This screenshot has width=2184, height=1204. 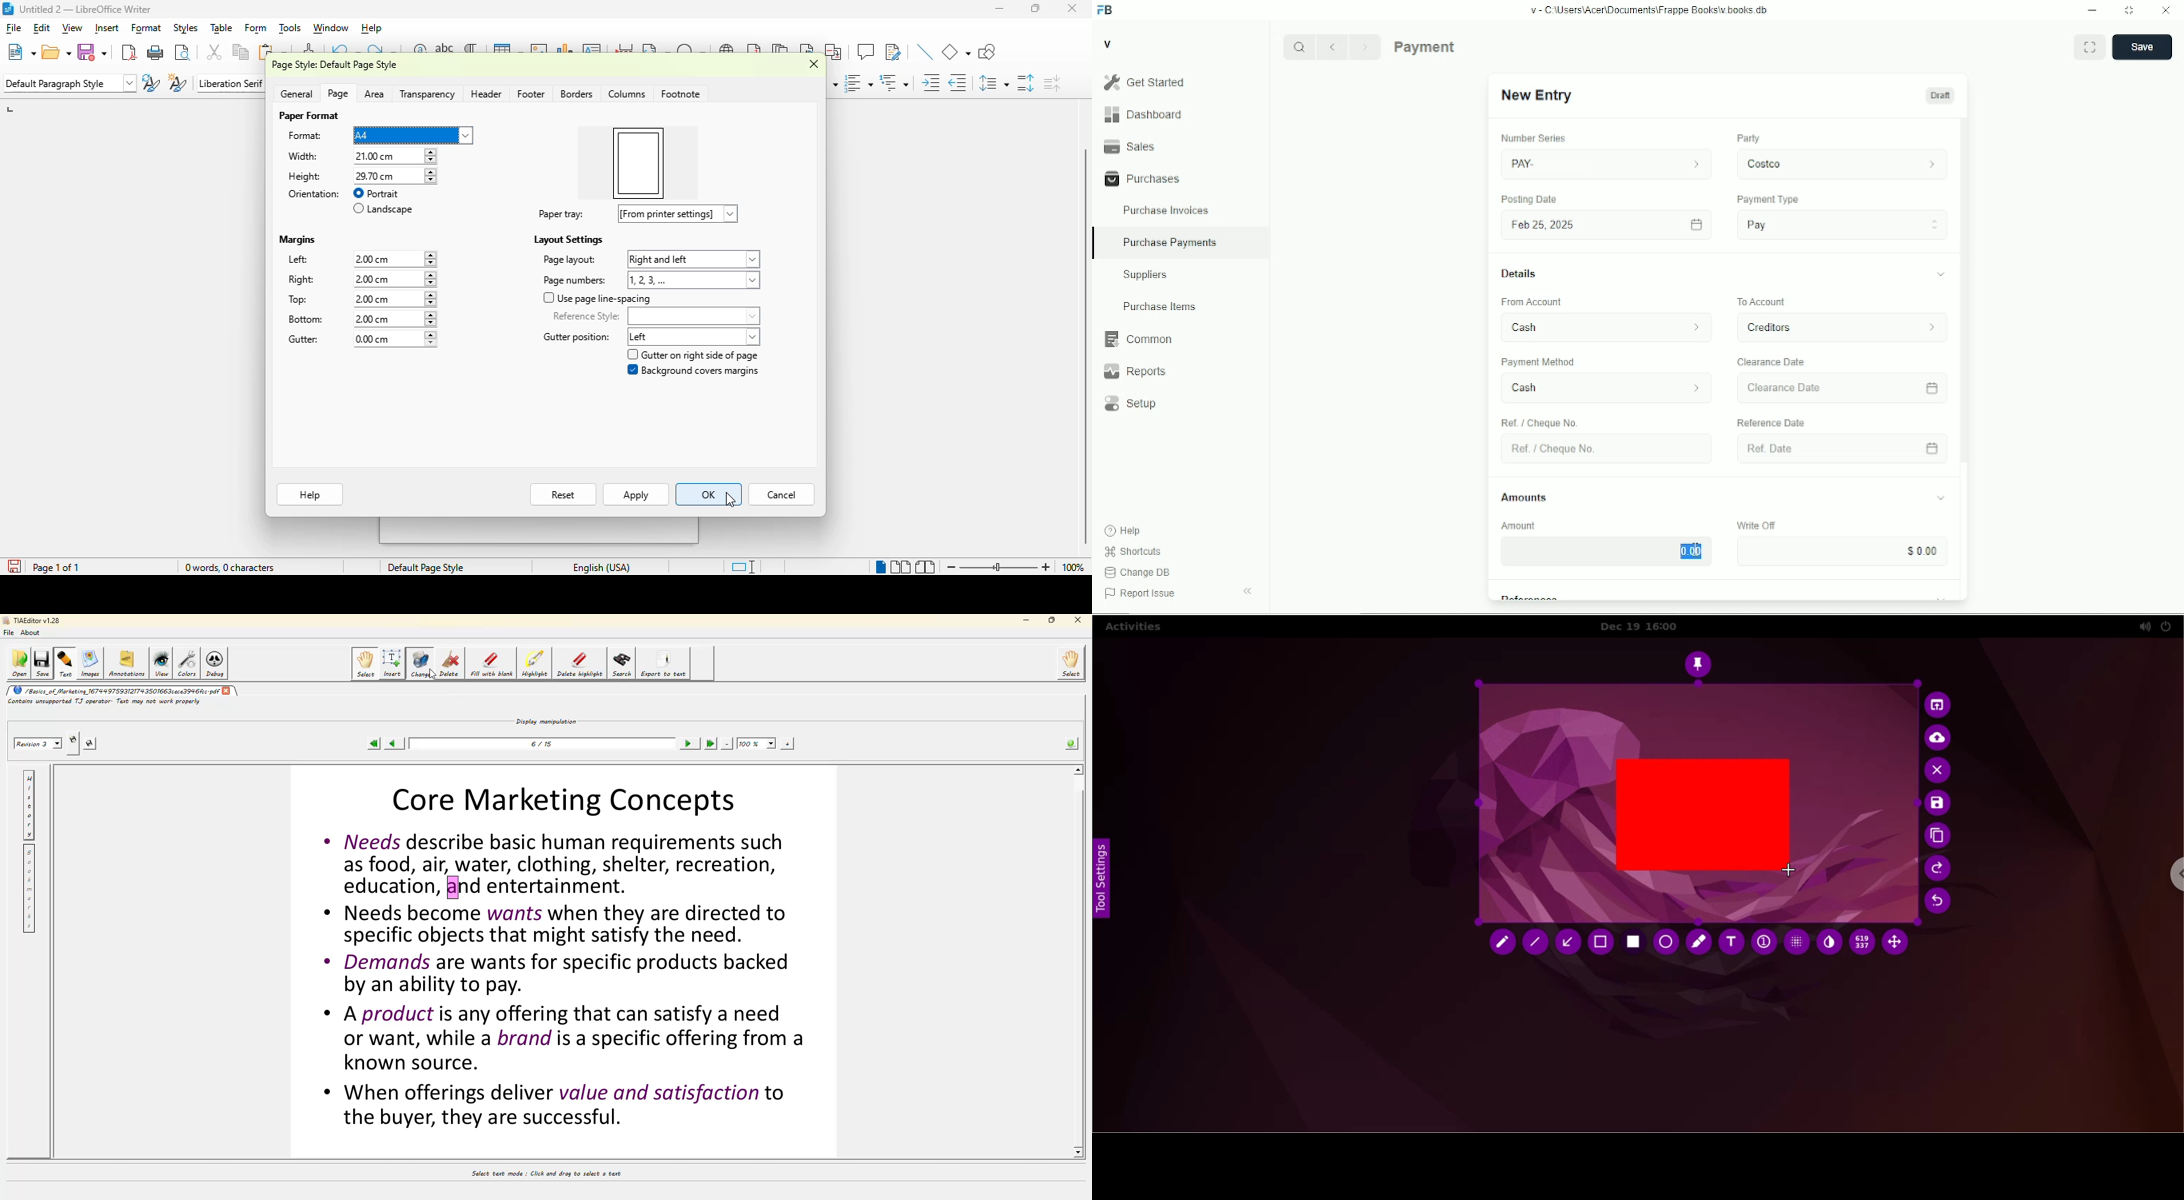 What do you see at coordinates (1748, 138) in the screenshot?
I see `Party` at bounding box center [1748, 138].